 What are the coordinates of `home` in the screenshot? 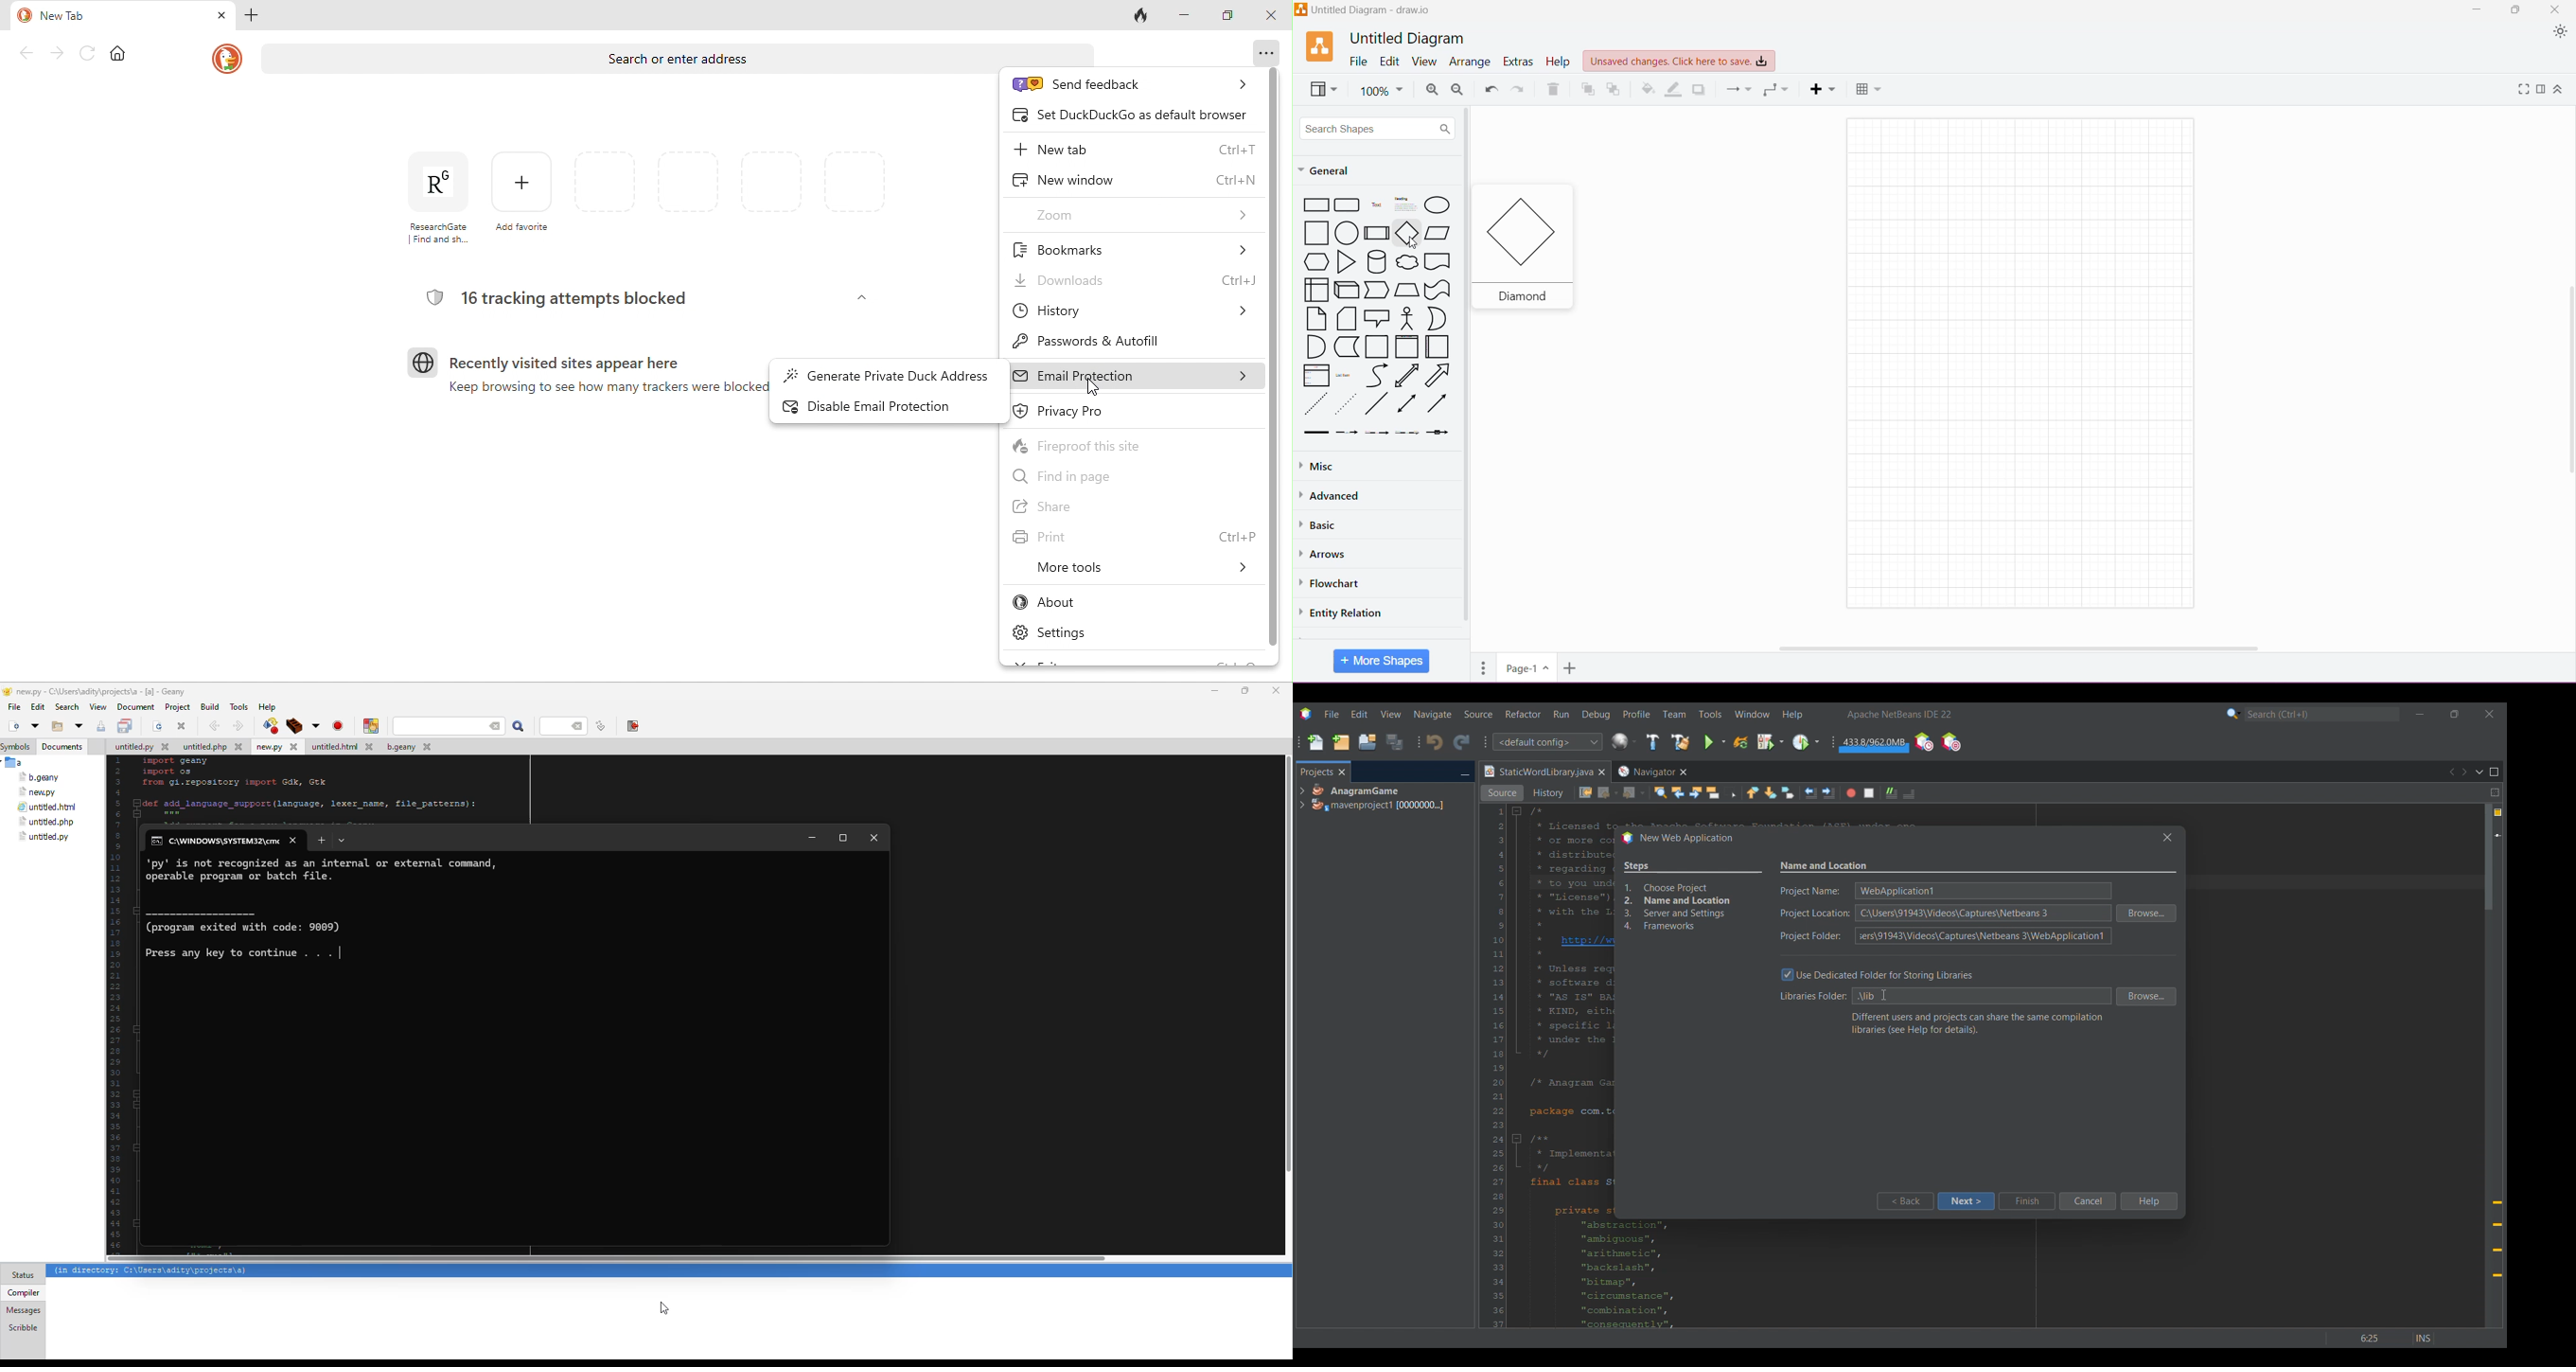 It's located at (123, 54).